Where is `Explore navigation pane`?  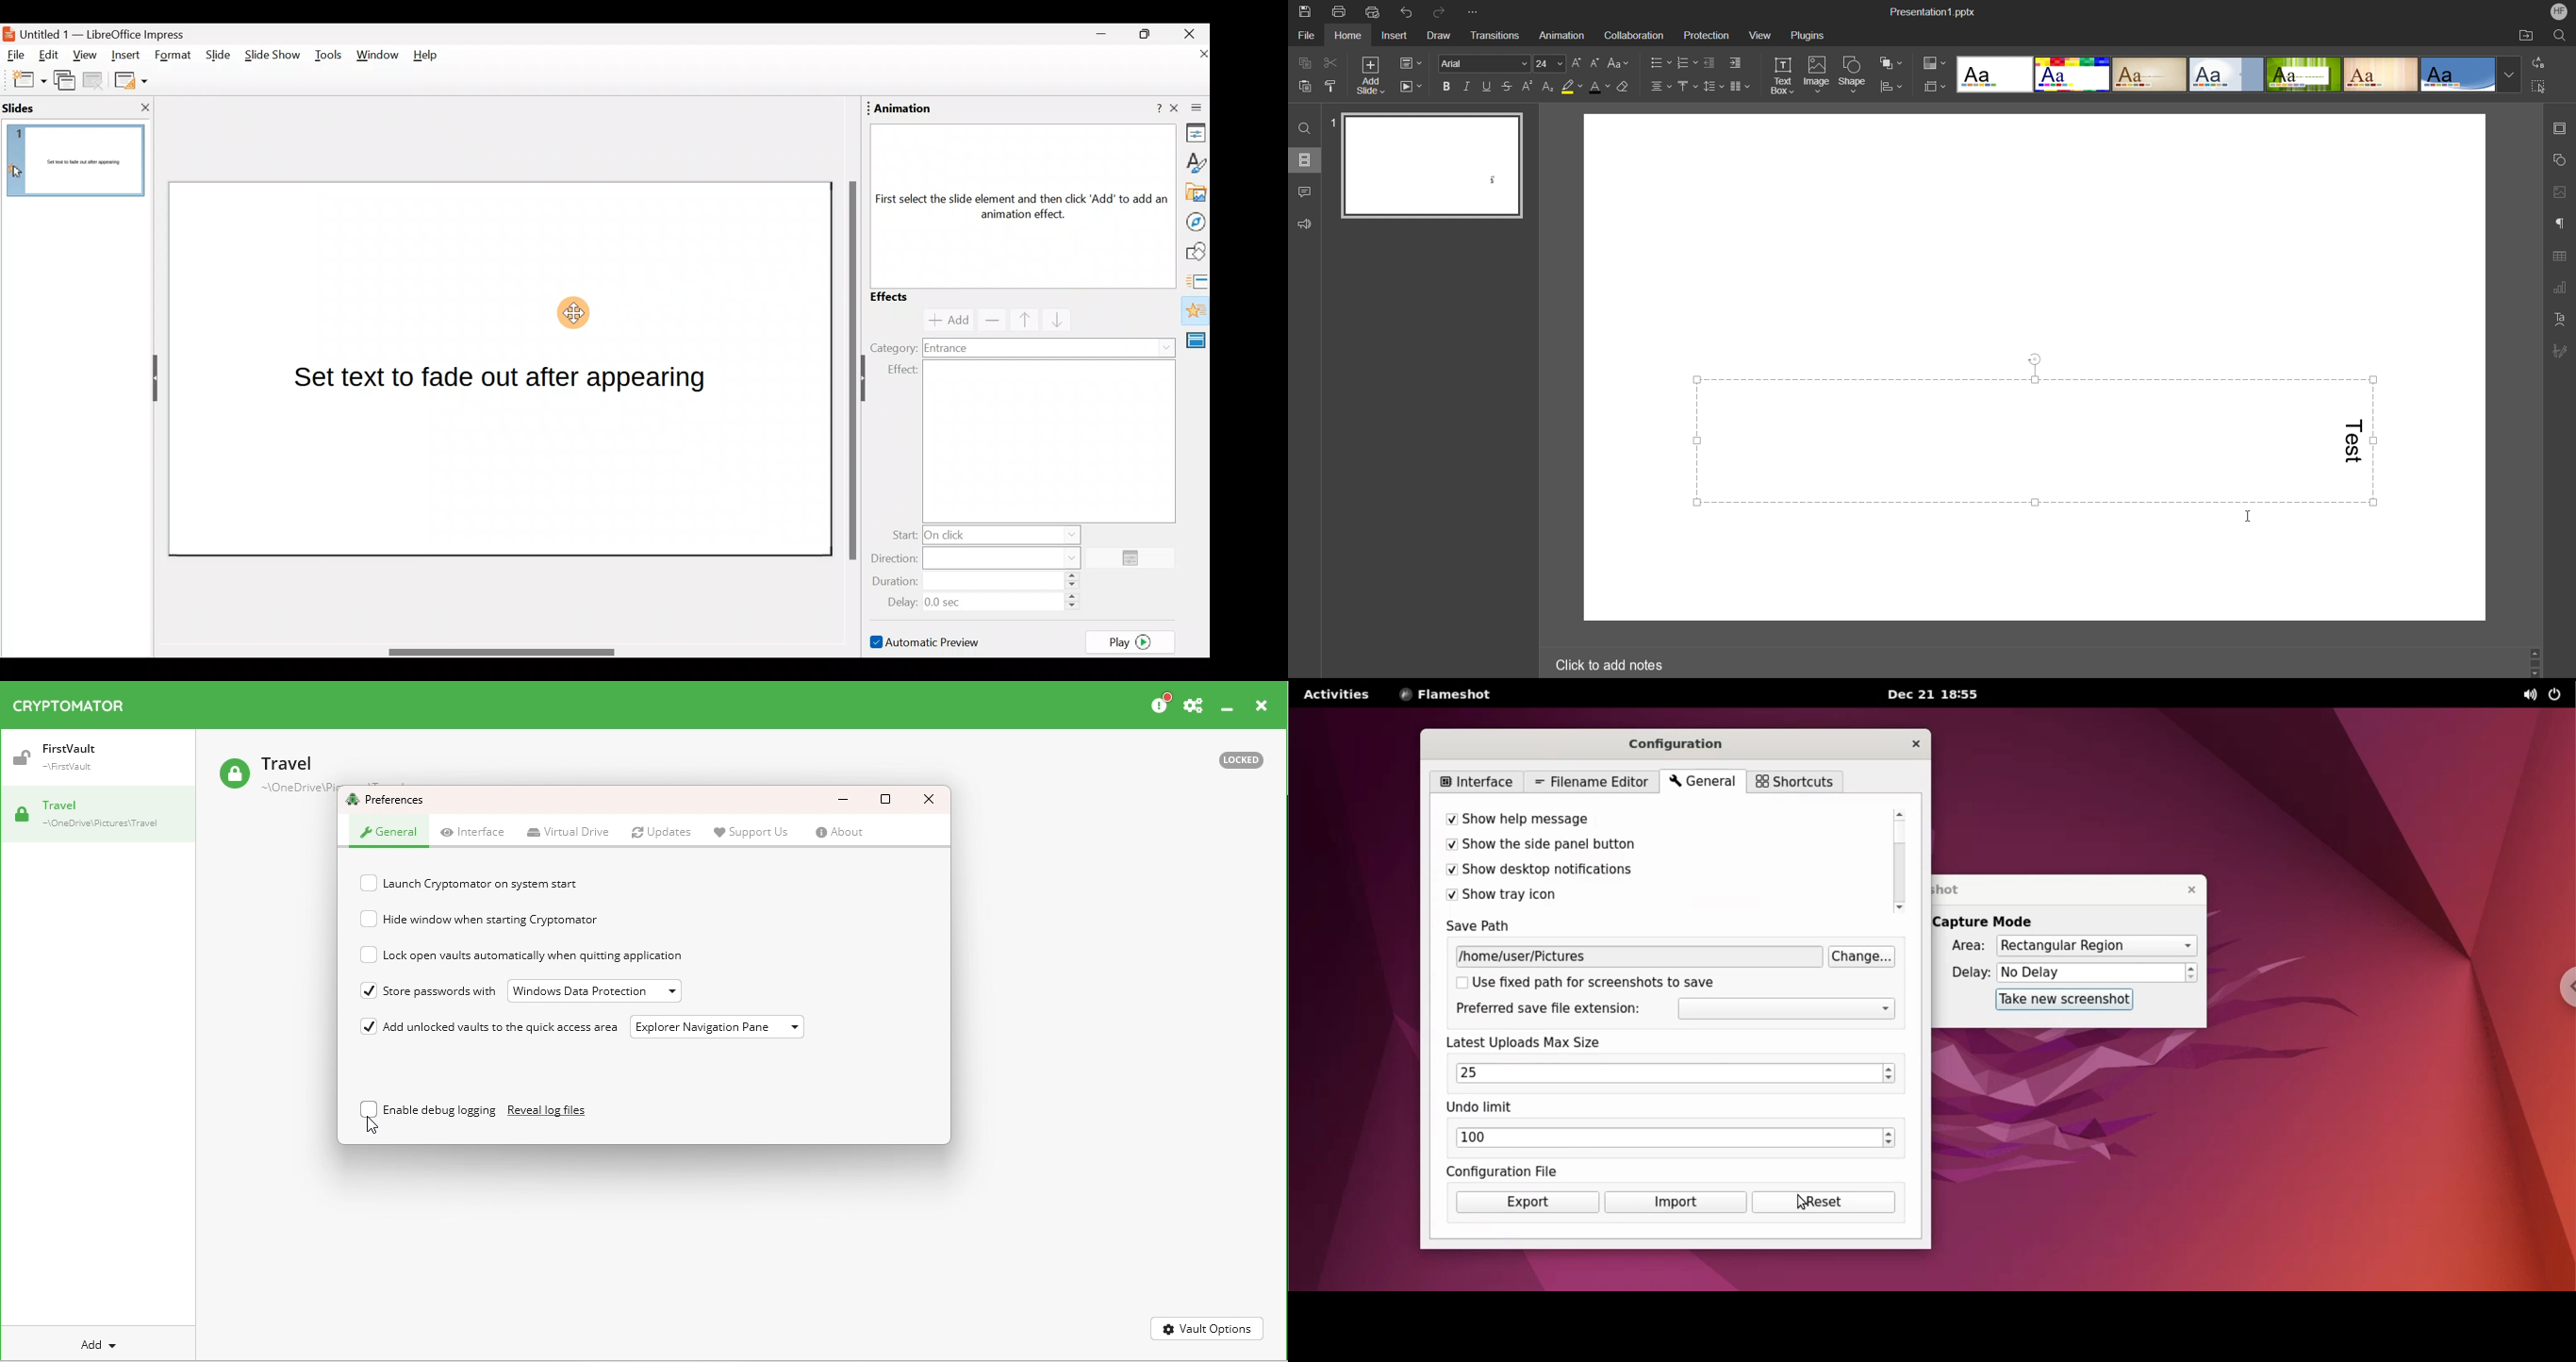 Explore navigation pane is located at coordinates (720, 1030).